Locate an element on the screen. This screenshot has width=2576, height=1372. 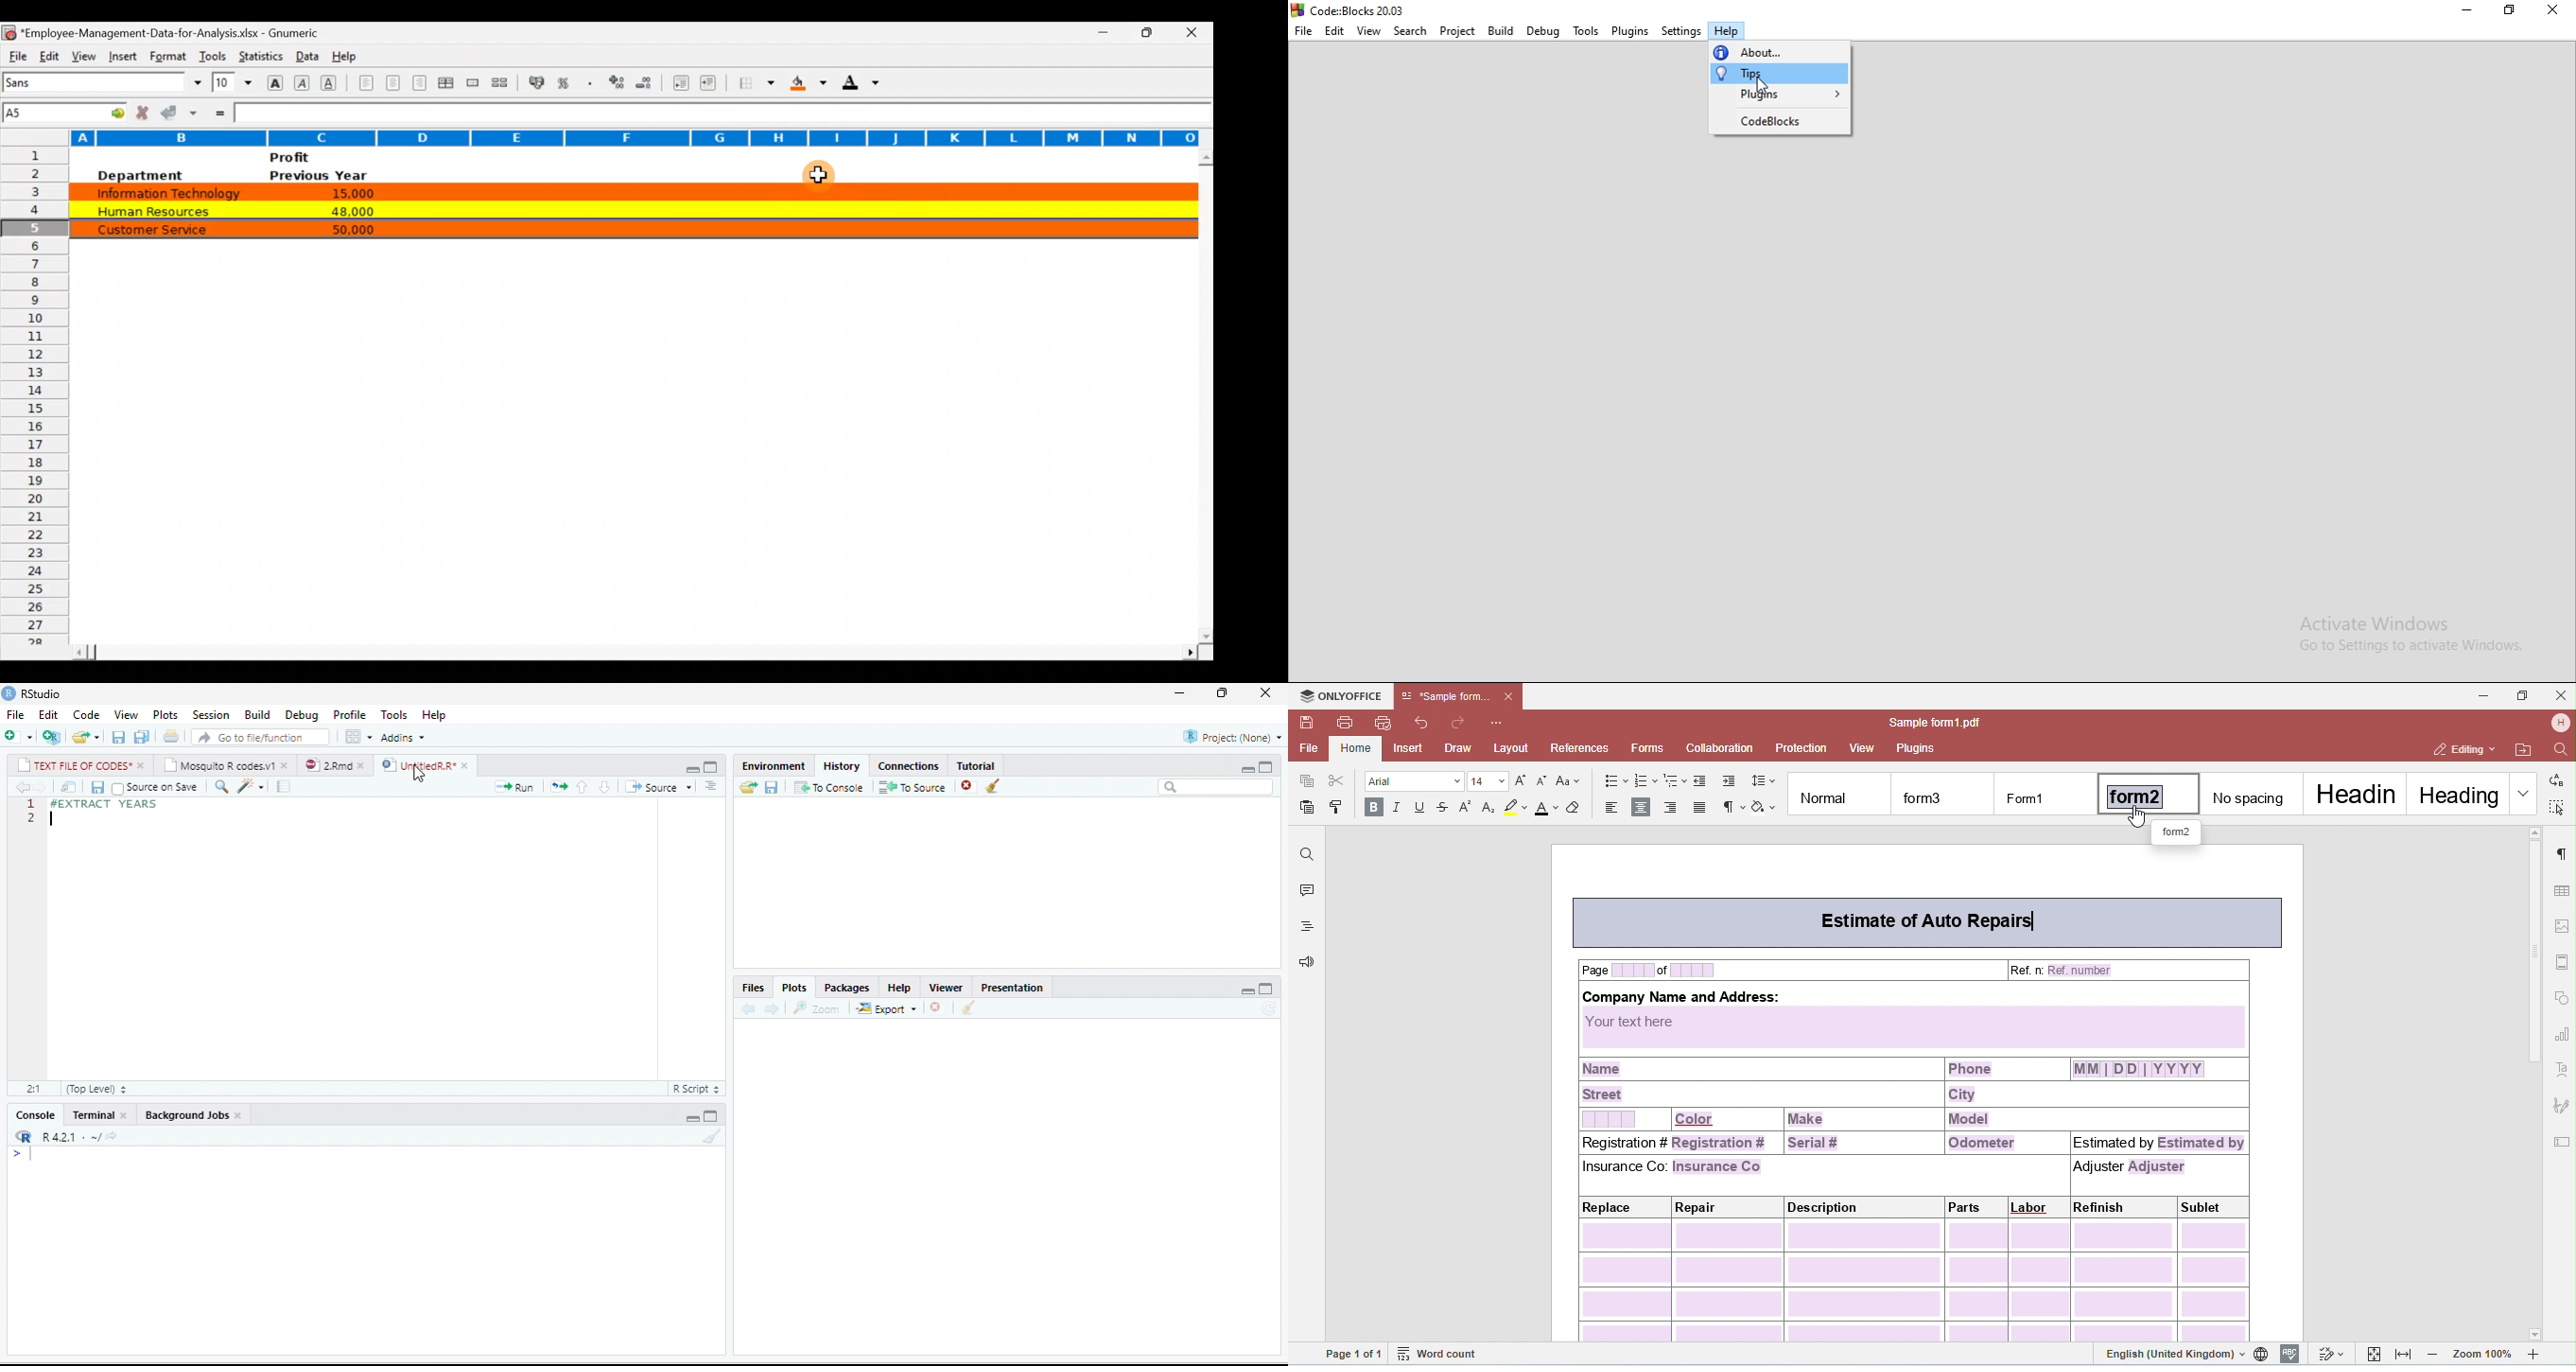
clear is located at coordinates (713, 1136).